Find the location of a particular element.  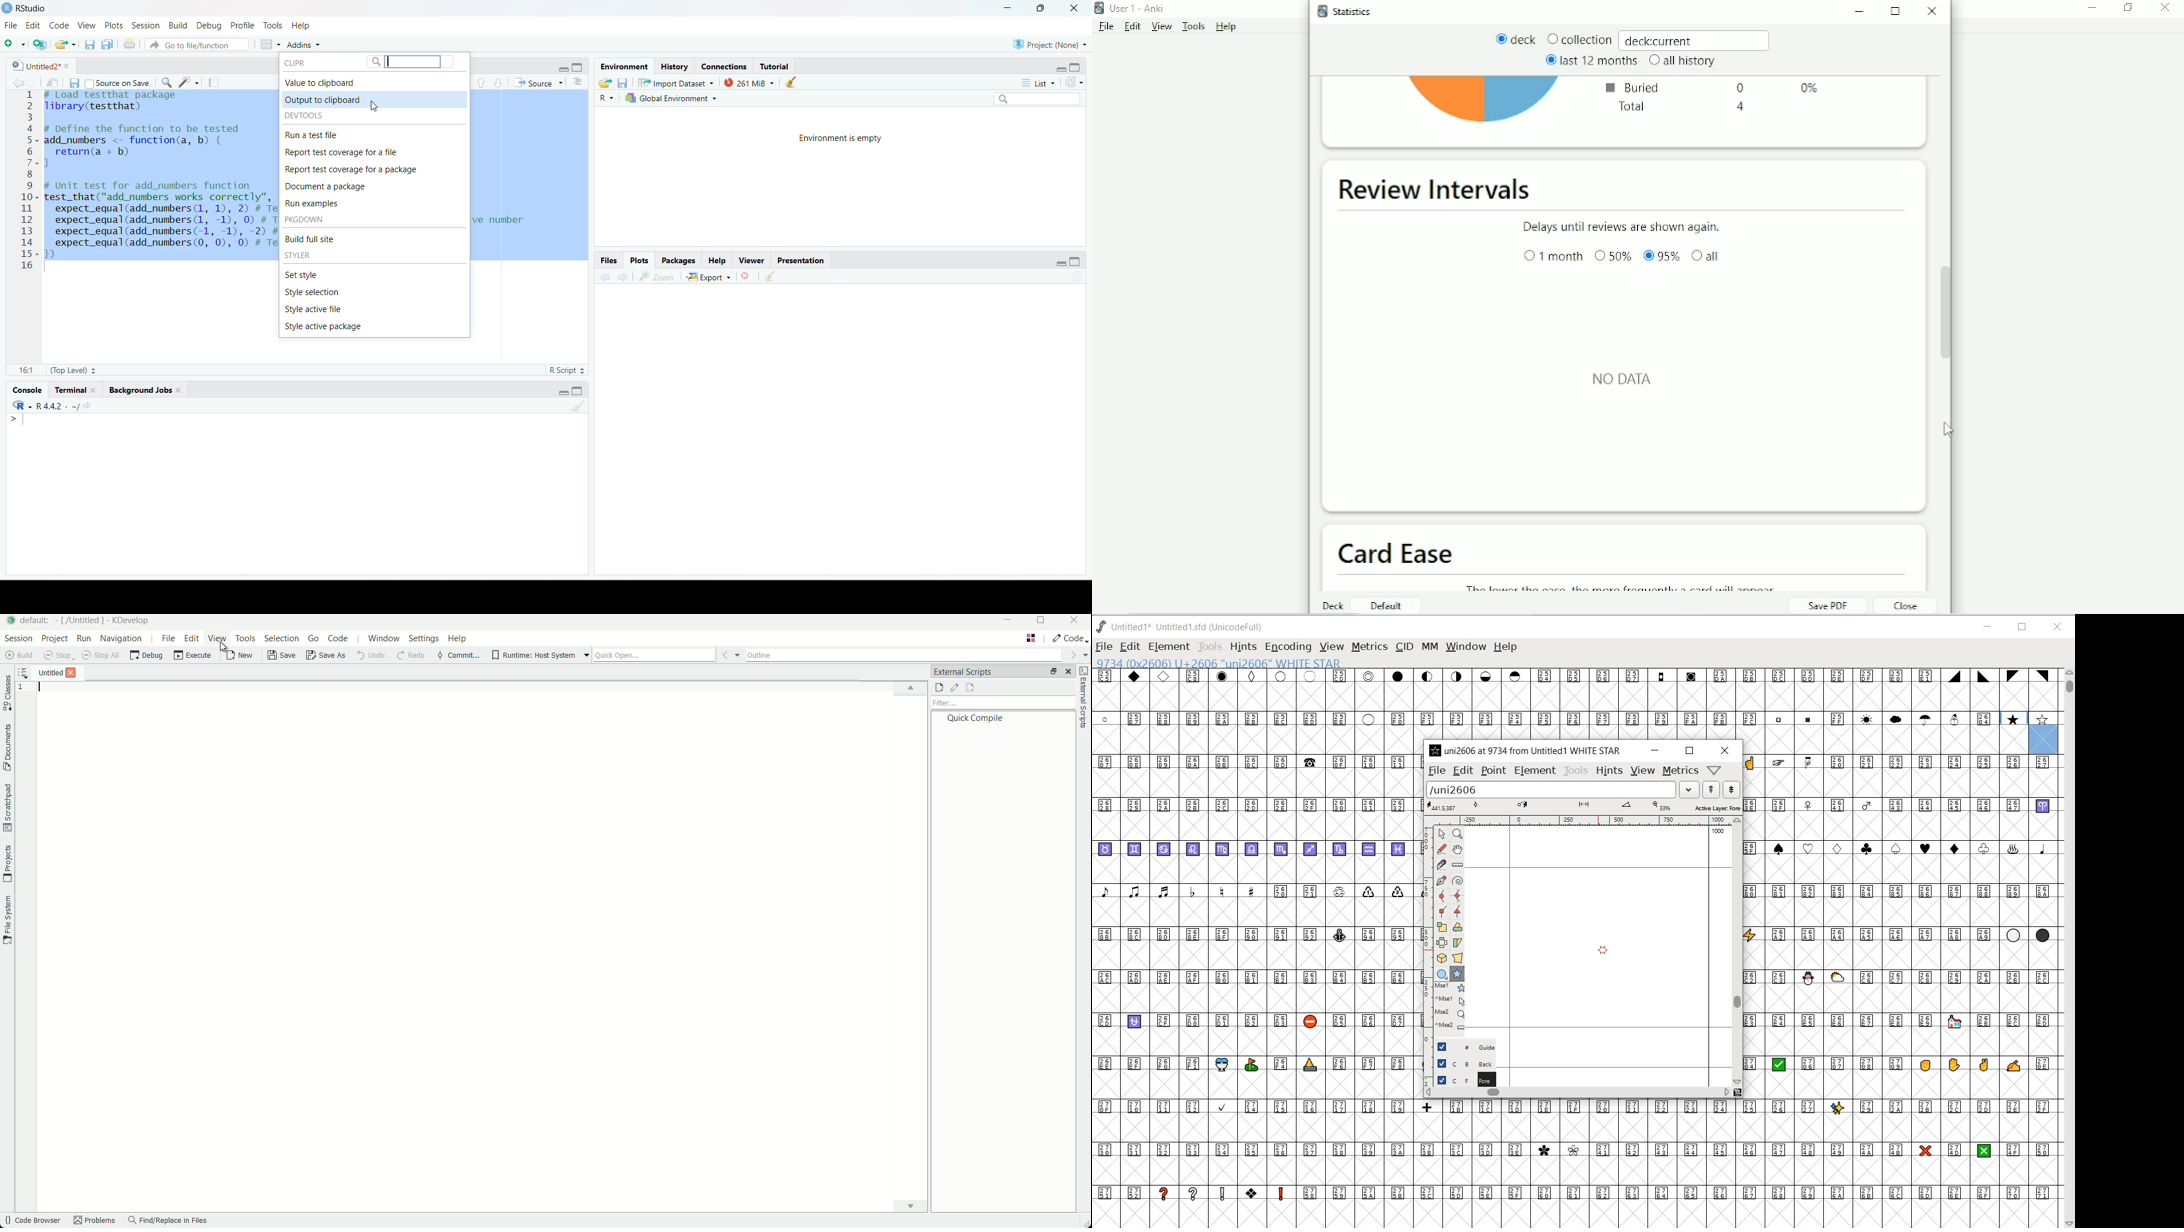

SCROLL BY HAND is located at coordinates (1457, 850).